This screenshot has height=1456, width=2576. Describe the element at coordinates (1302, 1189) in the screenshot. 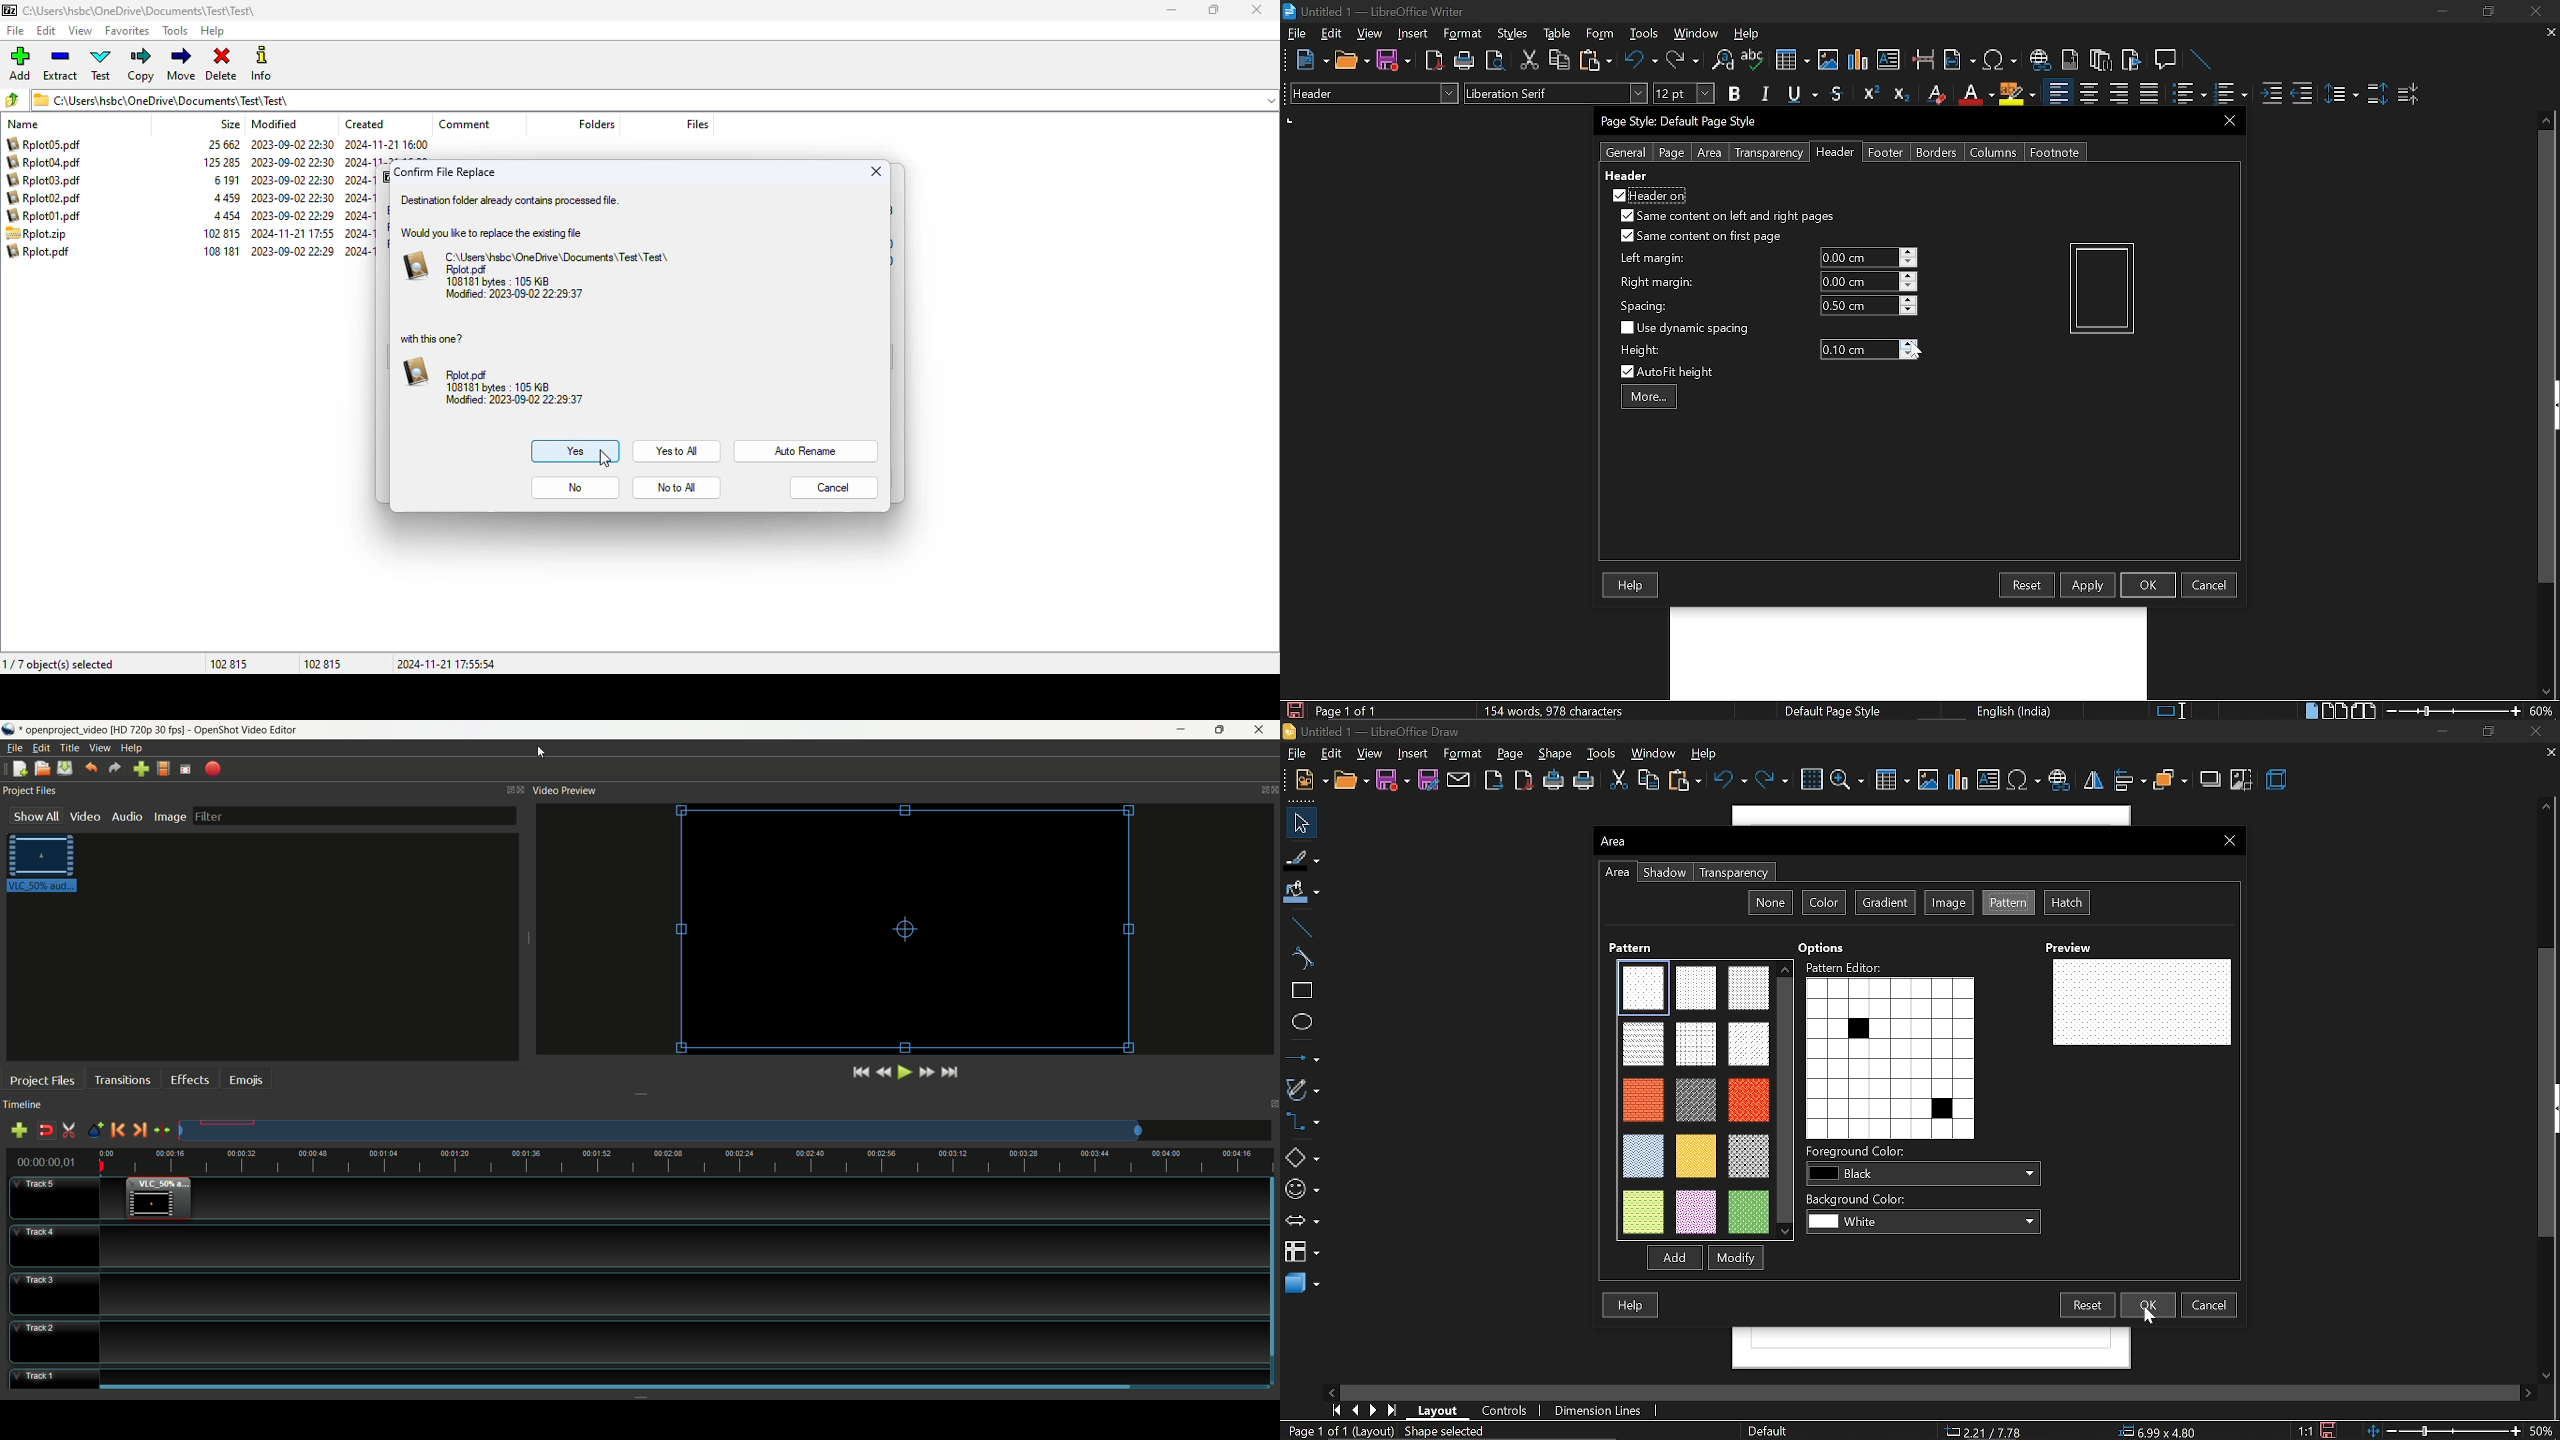

I see `symbol shapes` at that location.